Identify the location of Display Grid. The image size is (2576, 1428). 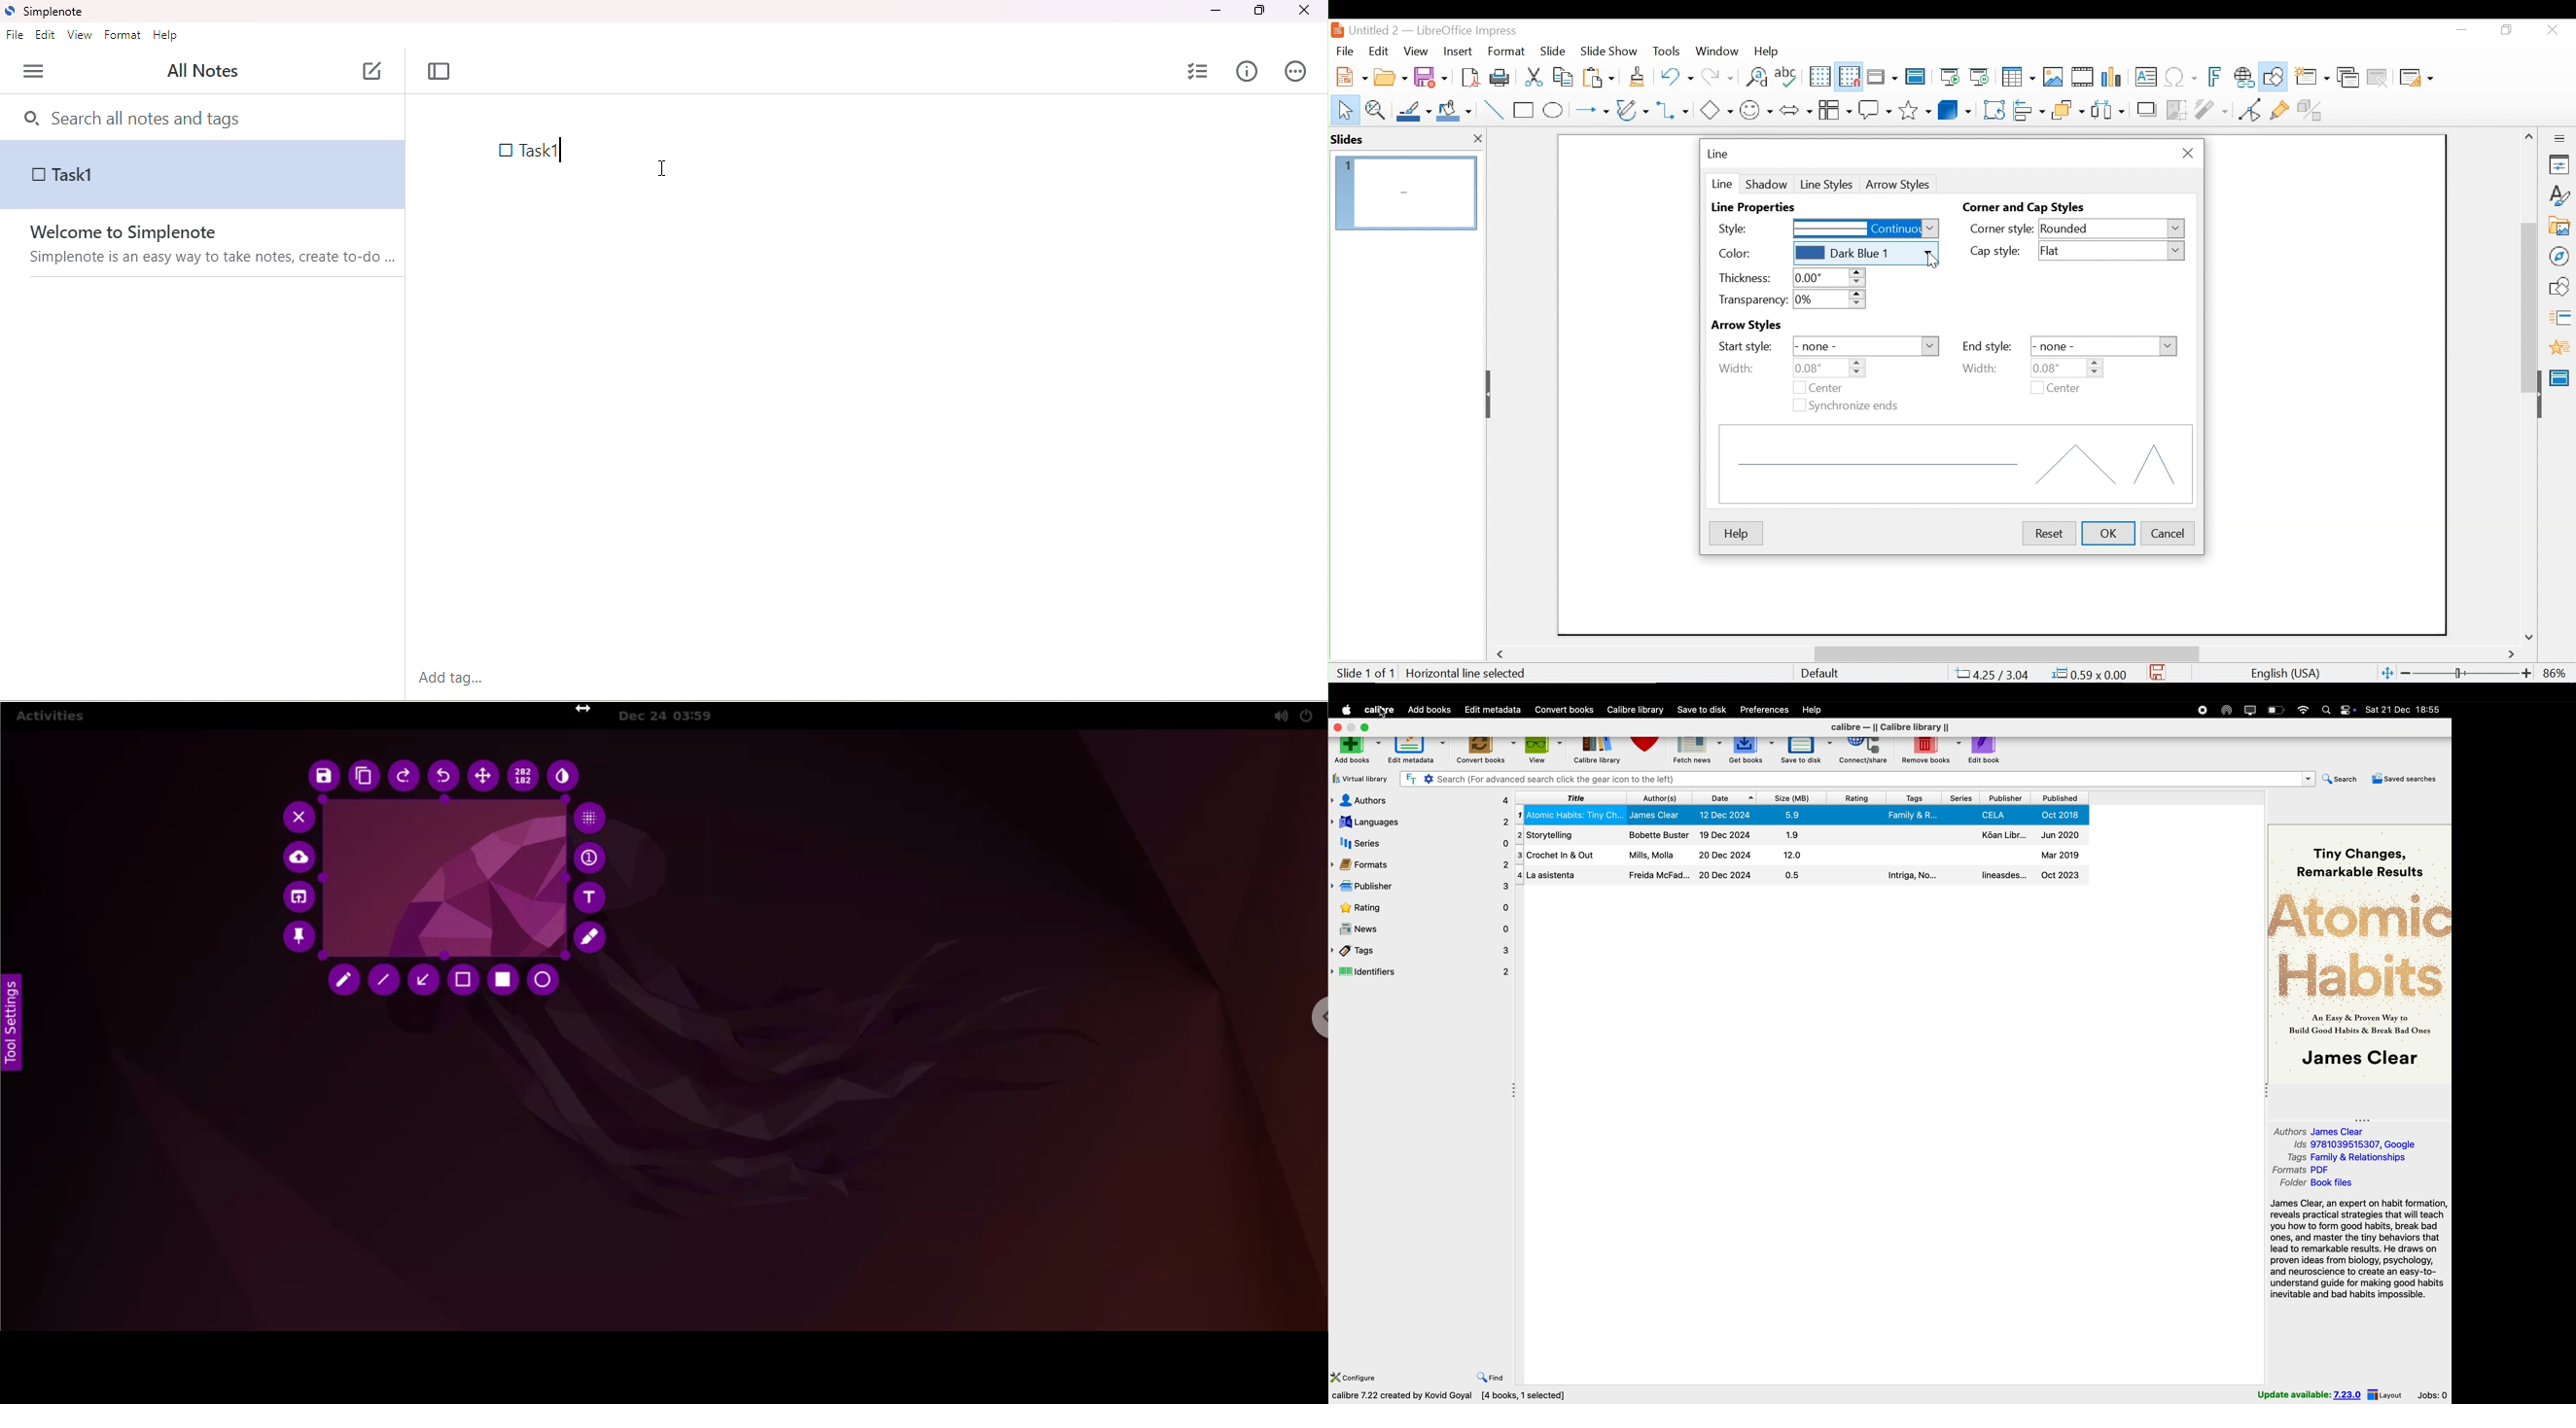
(1819, 77).